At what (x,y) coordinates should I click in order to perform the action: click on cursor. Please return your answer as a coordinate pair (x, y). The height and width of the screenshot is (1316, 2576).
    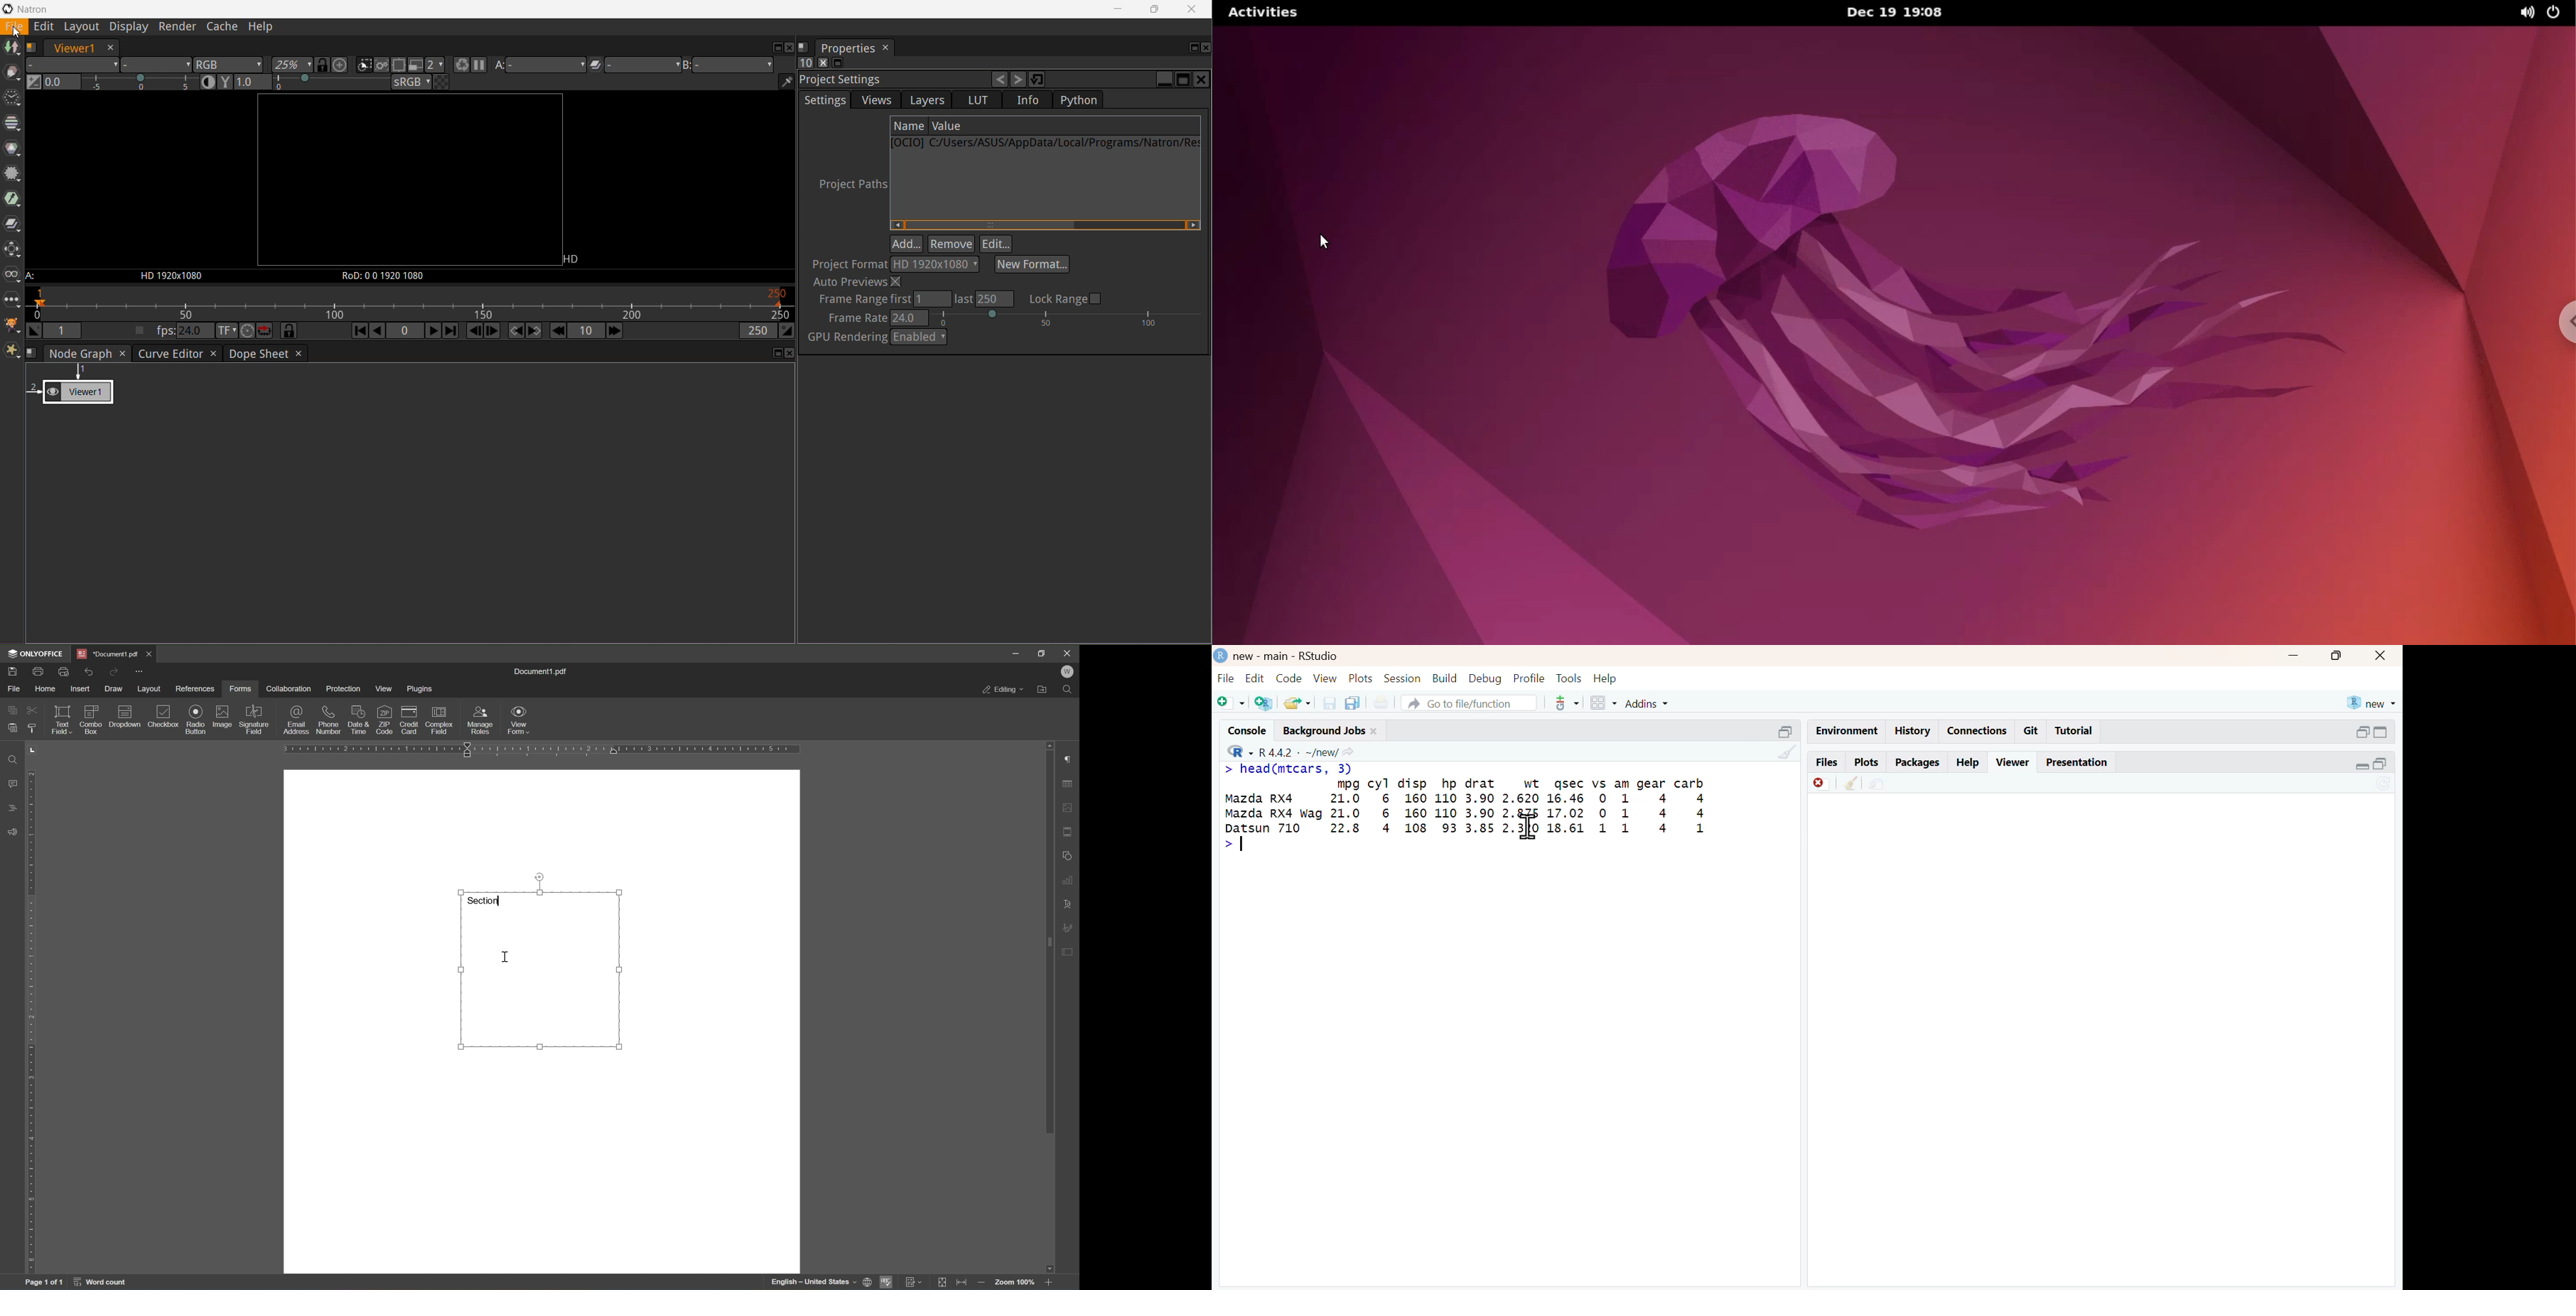
    Looking at the image, I should click on (507, 957).